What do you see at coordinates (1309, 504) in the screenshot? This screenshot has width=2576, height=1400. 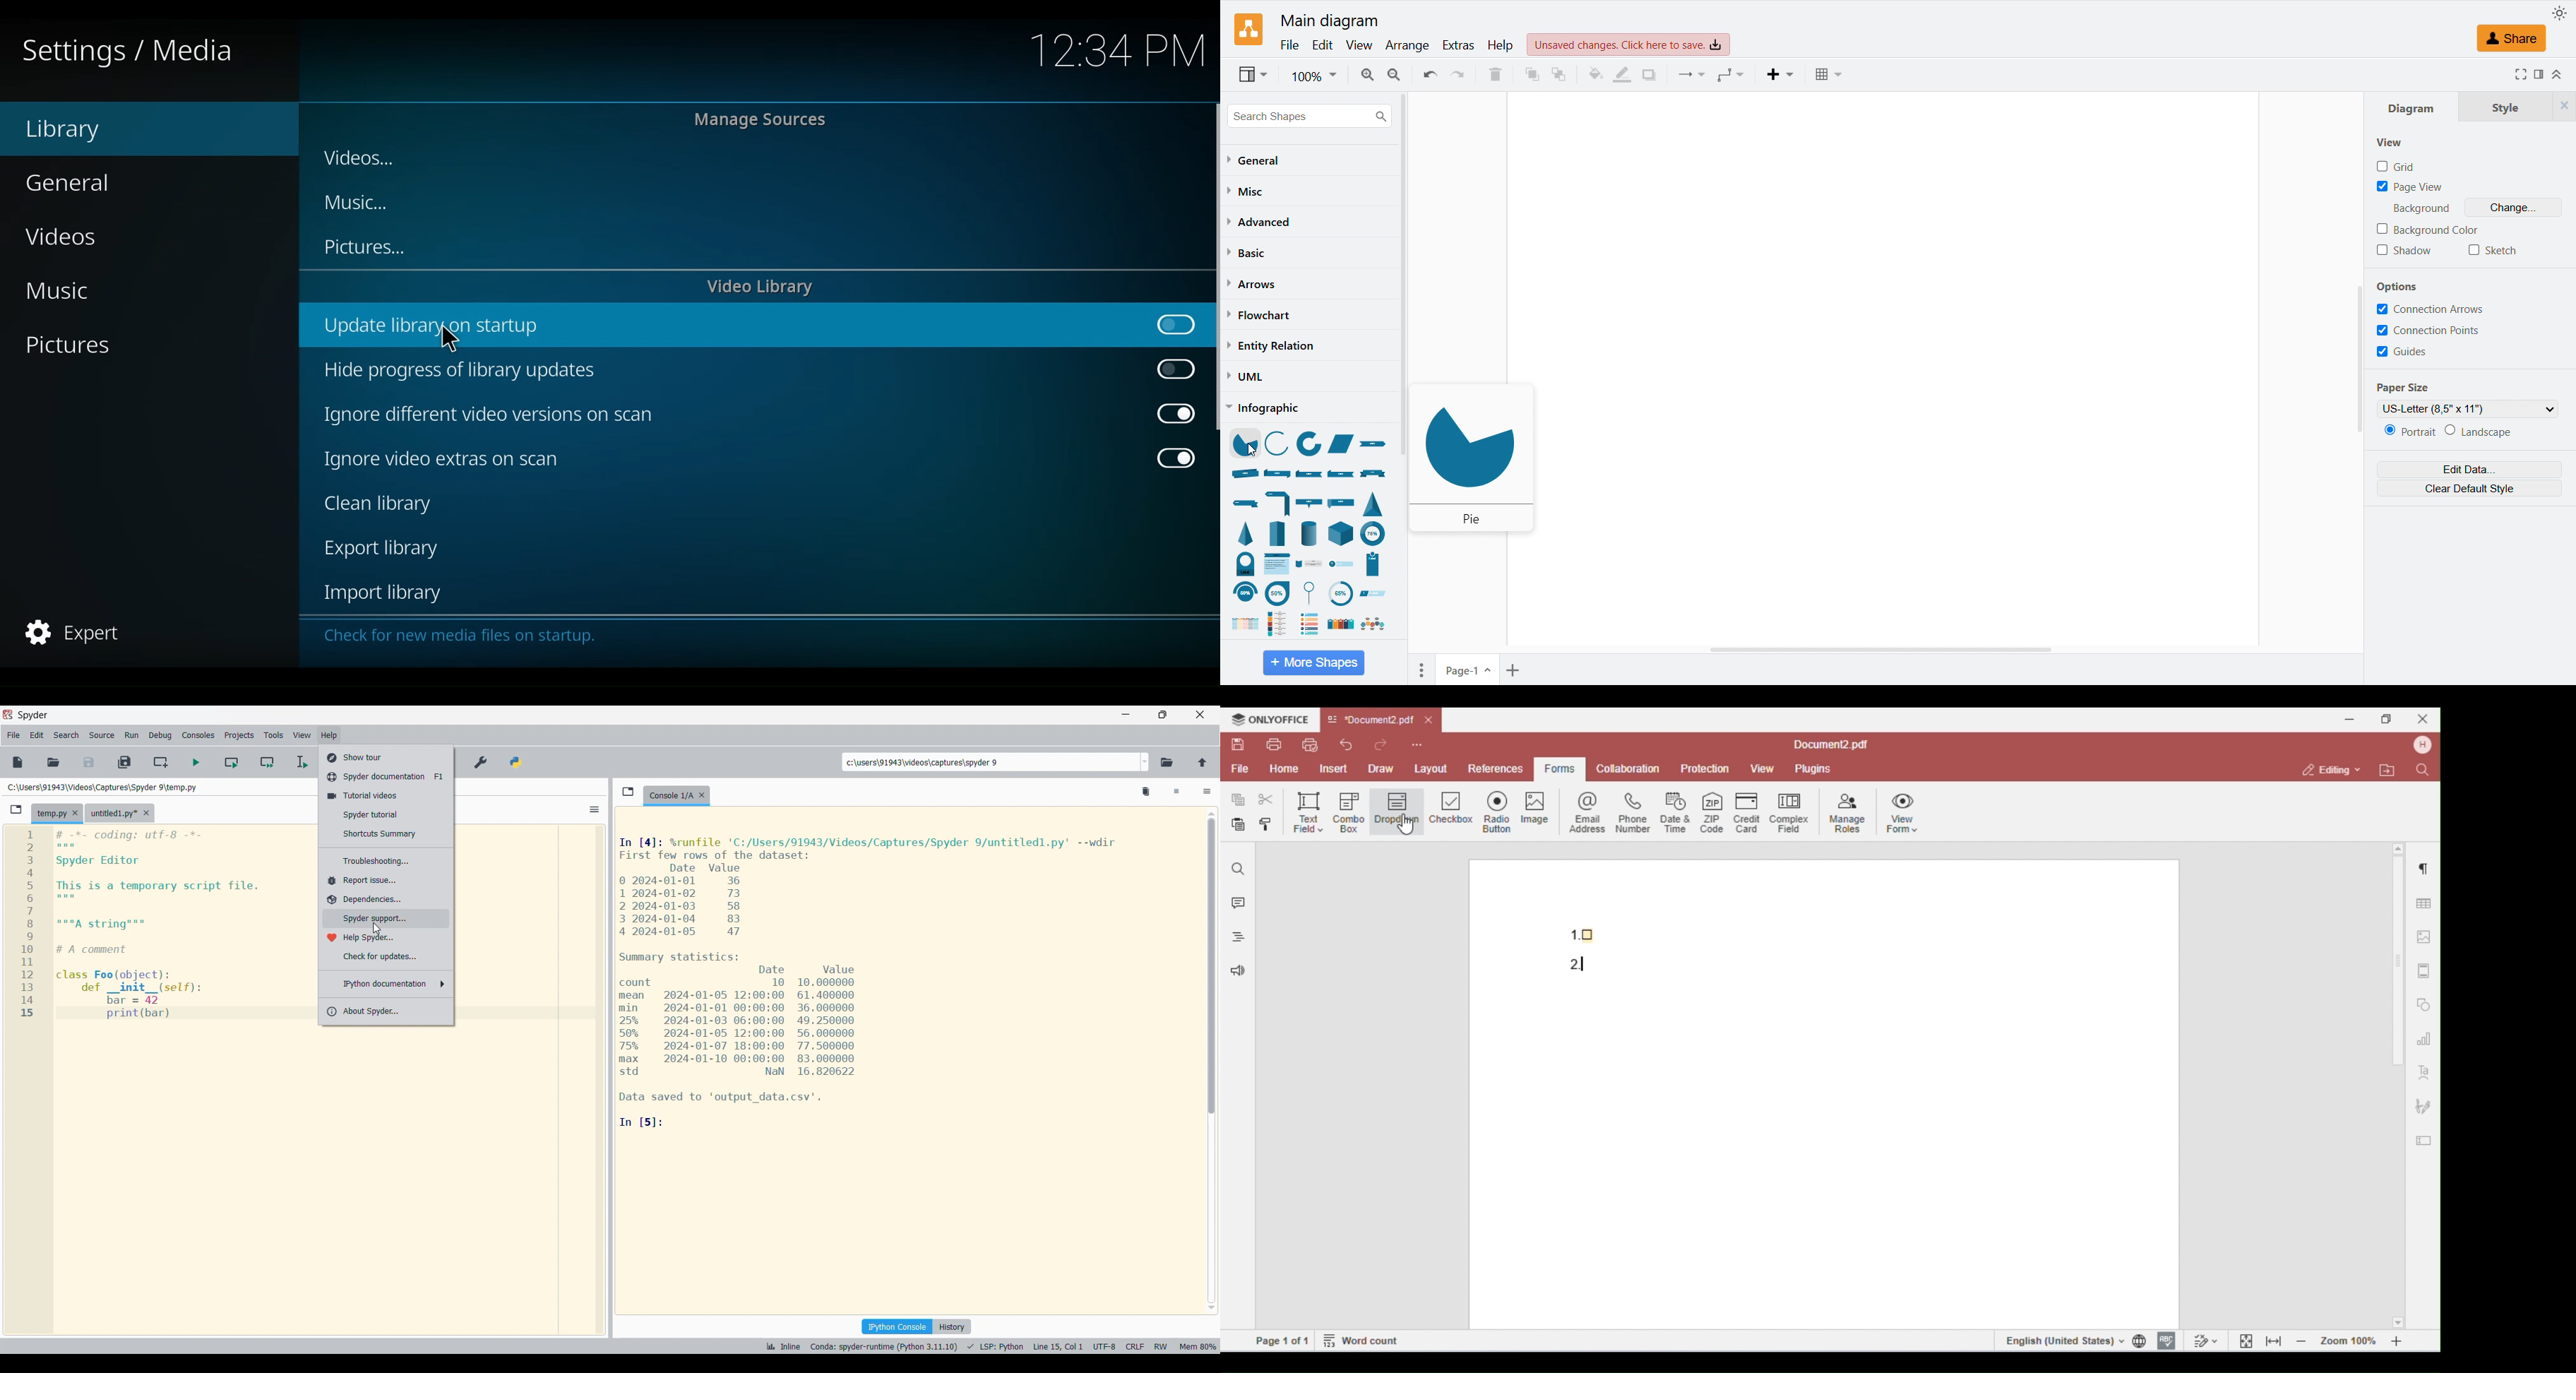 I see `bar with callout` at bounding box center [1309, 504].